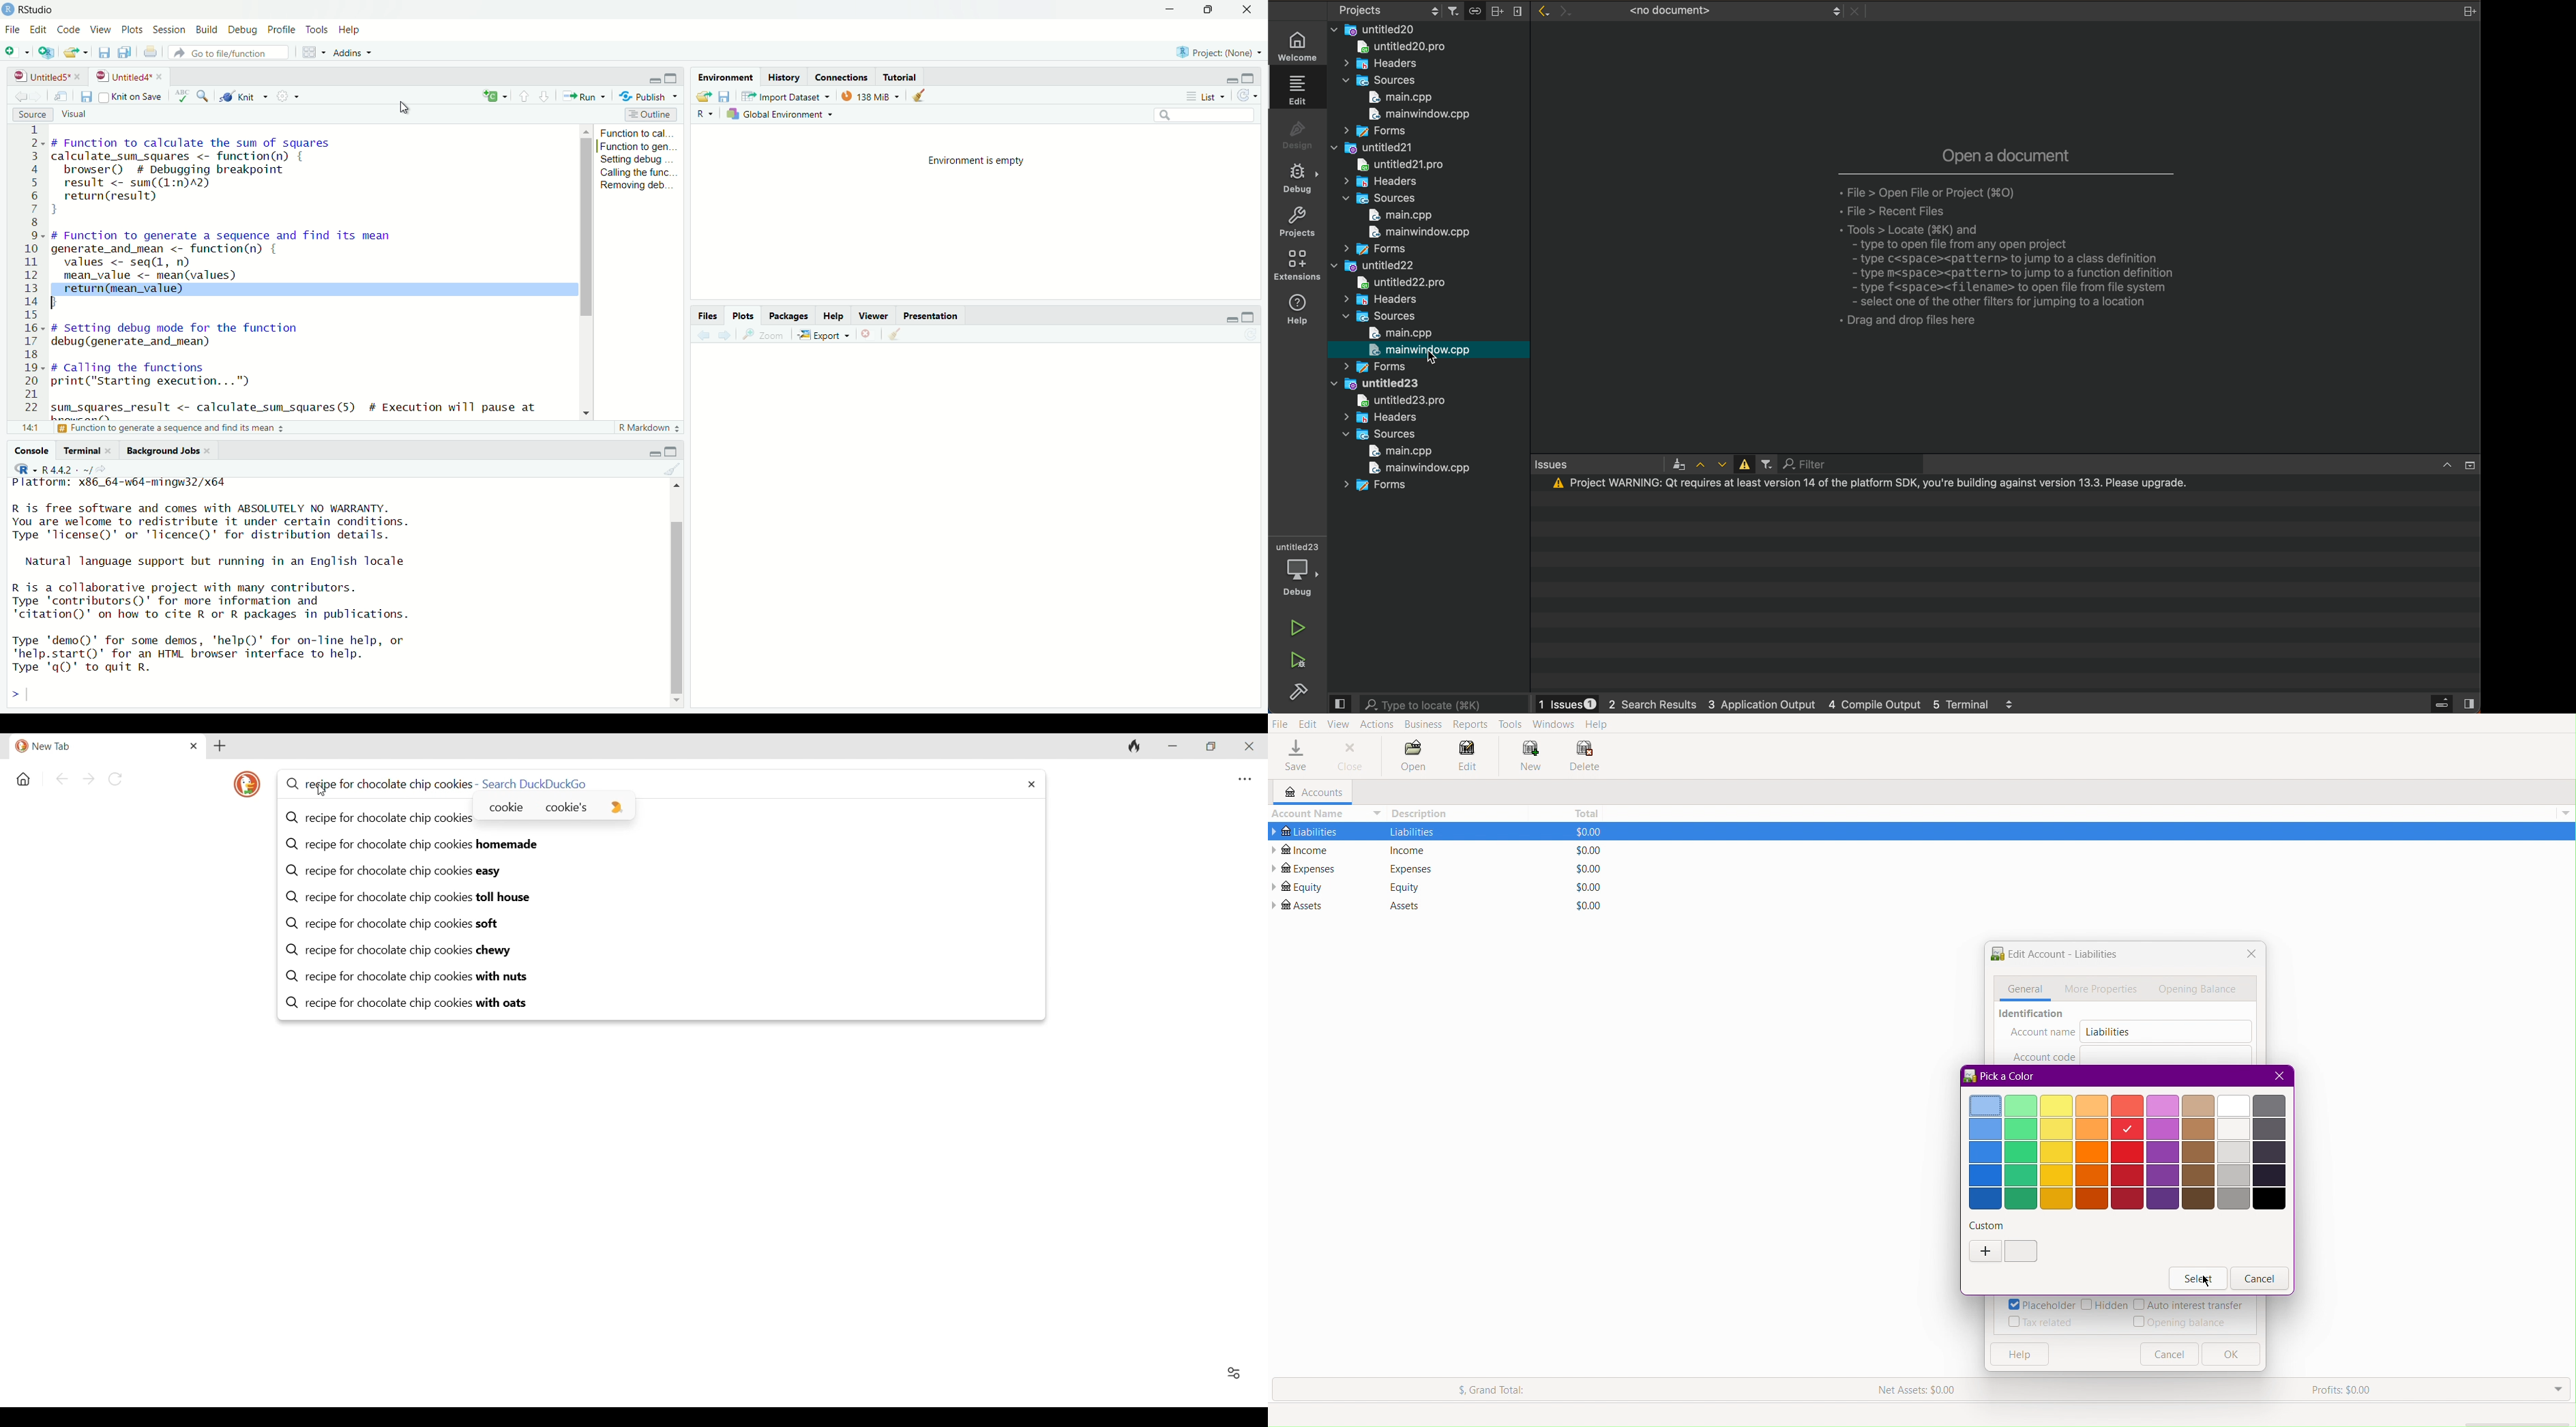 The width and height of the screenshot is (2576, 1428). What do you see at coordinates (169, 28) in the screenshot?
I see `session` at bounding box center [169, 28].